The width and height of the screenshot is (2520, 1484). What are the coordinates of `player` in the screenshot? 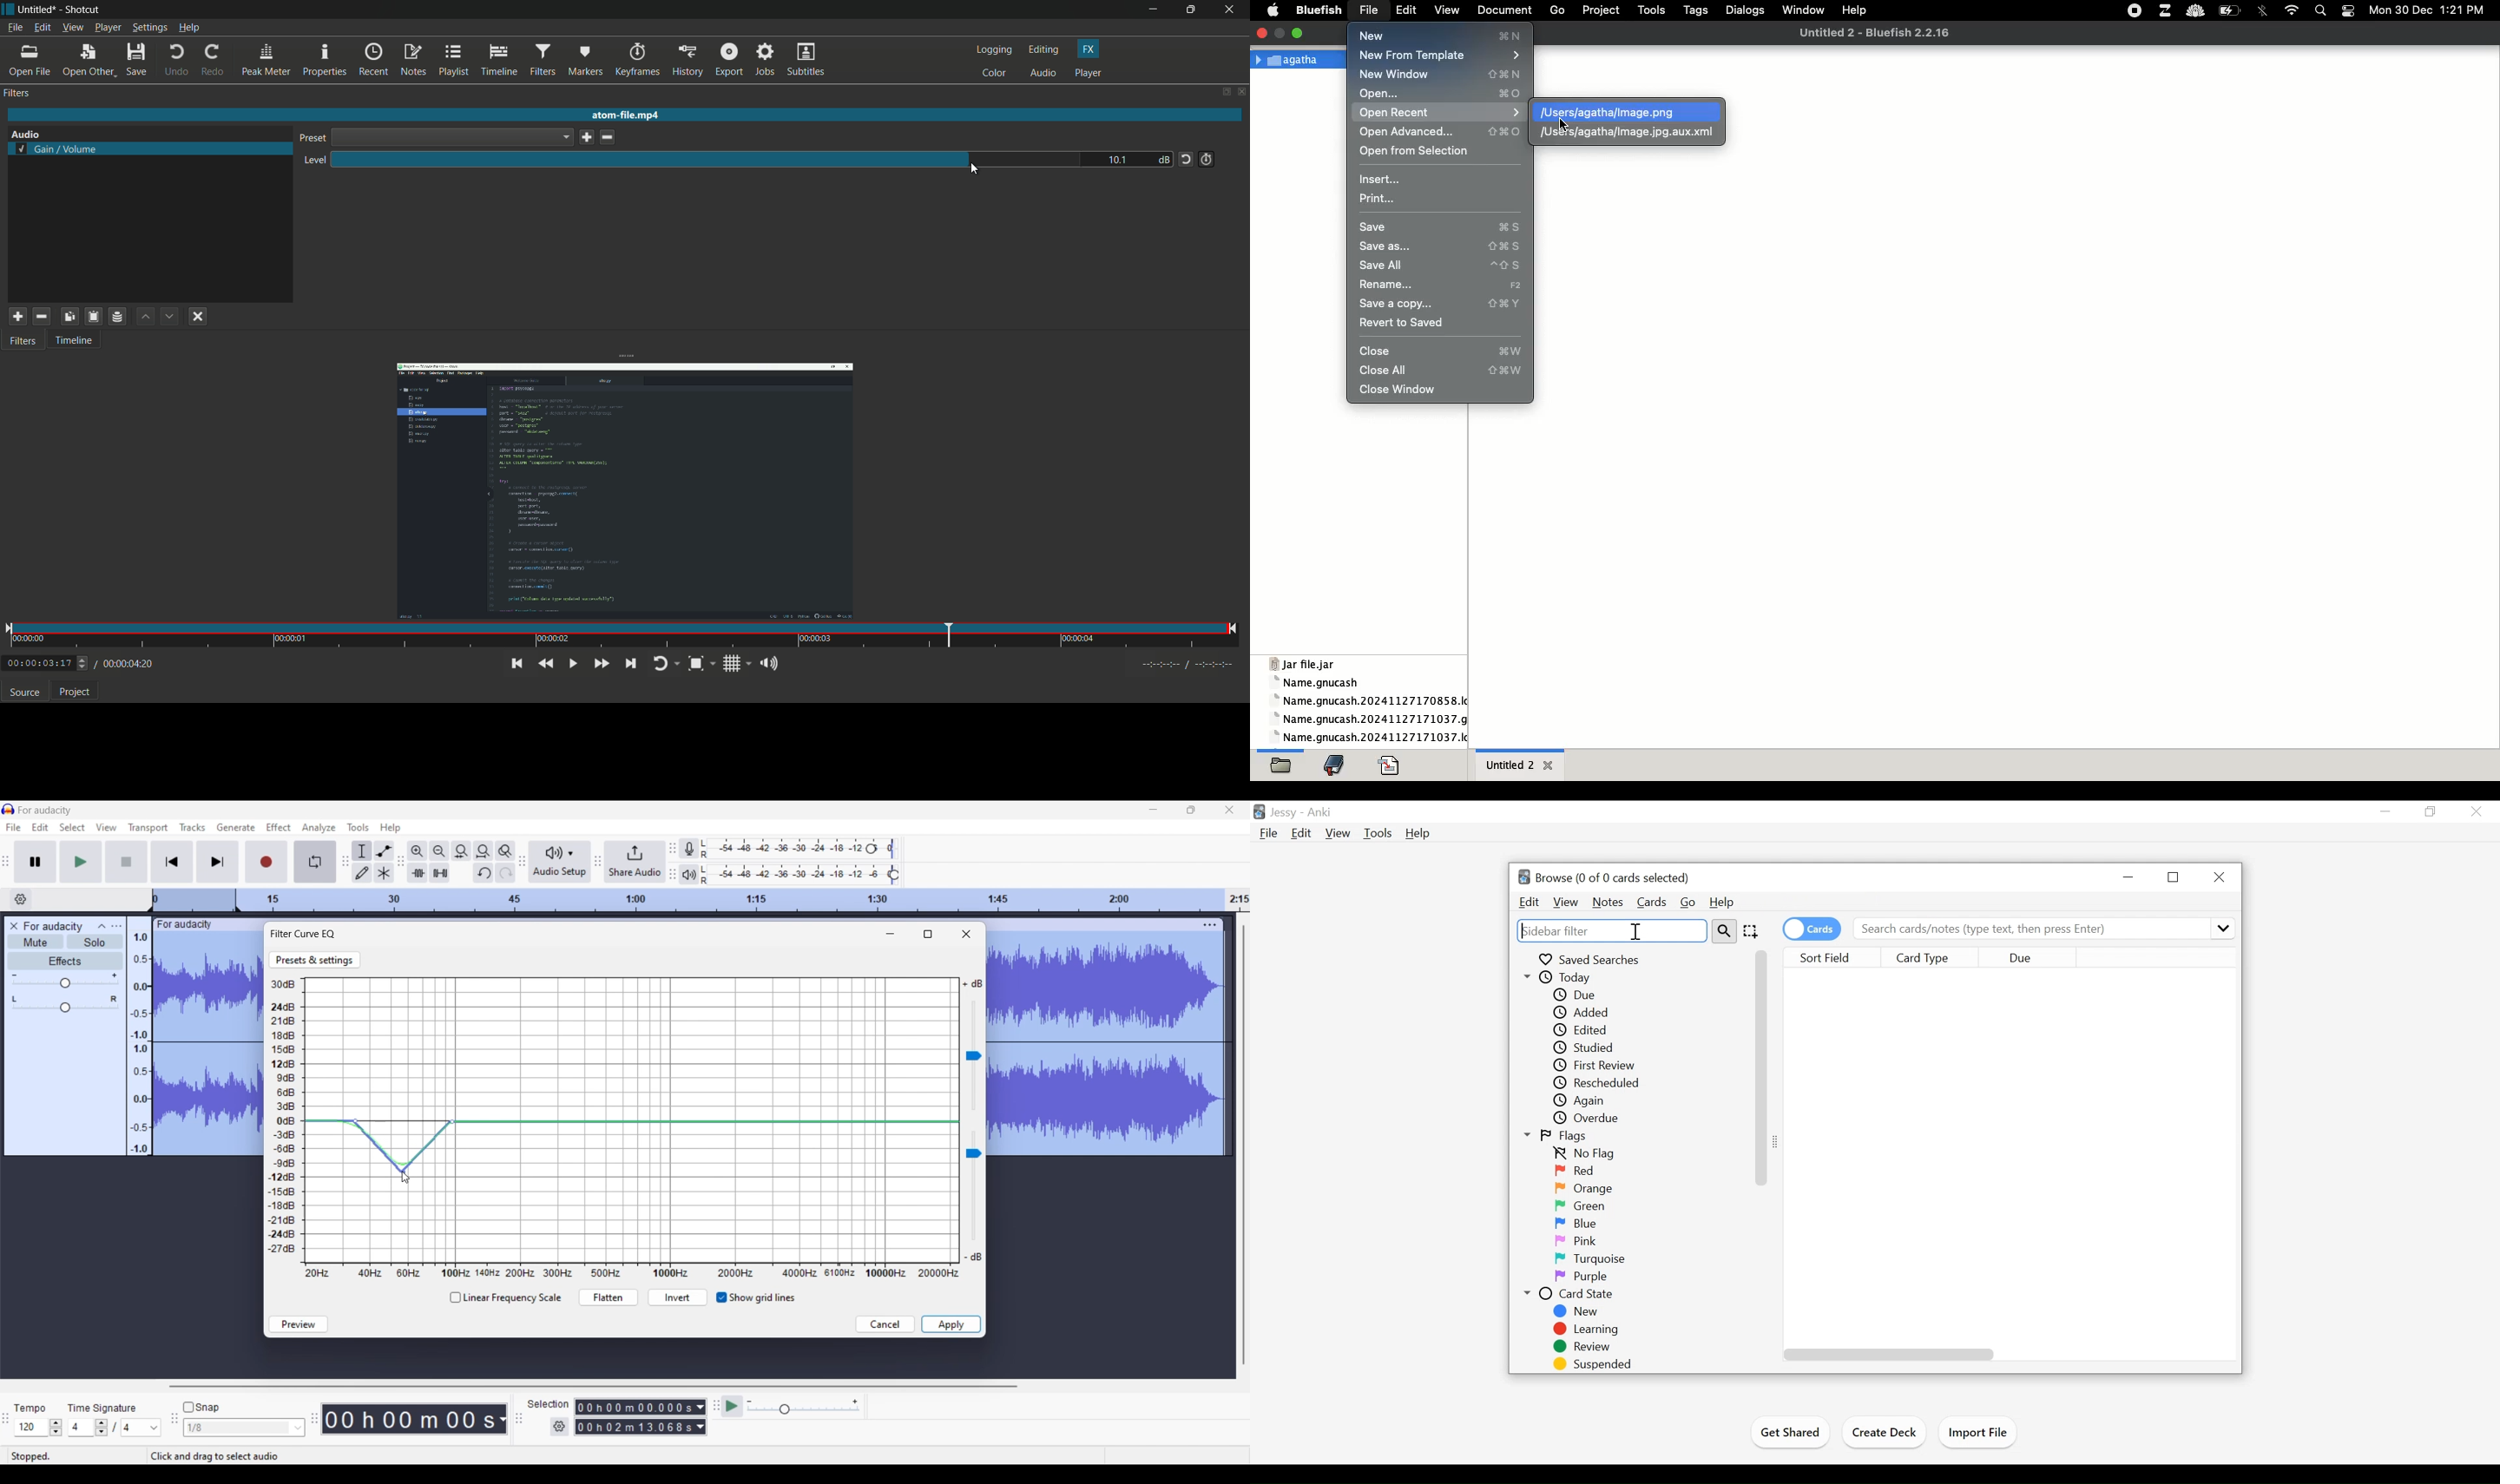 It's located at (1088, 73).